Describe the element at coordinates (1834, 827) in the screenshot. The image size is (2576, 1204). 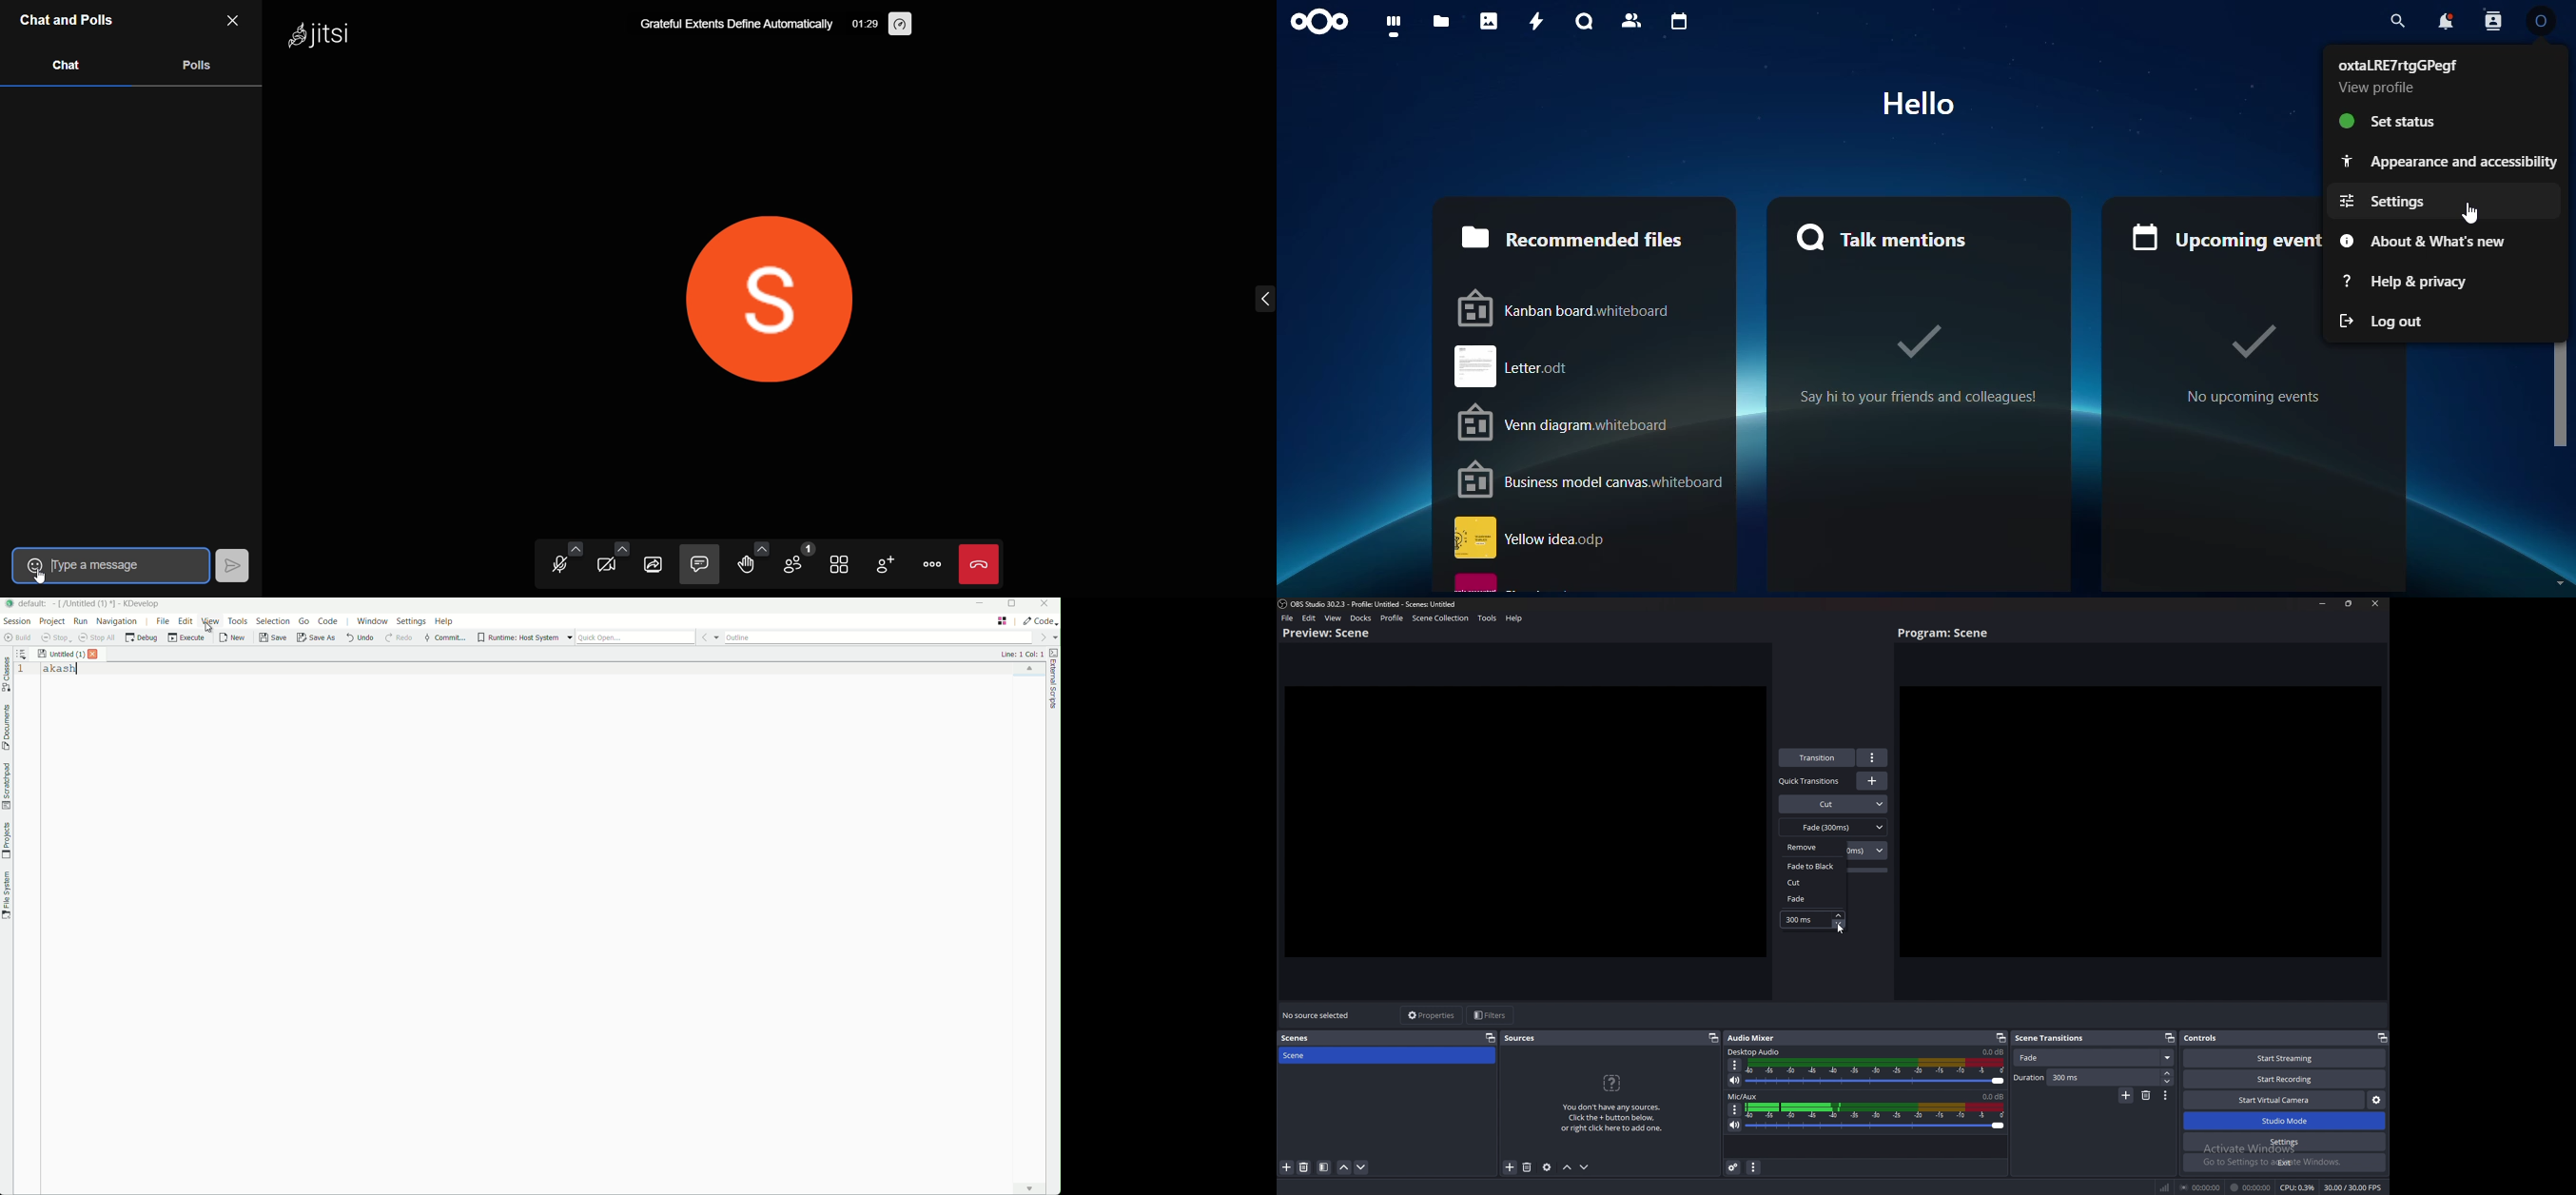
I see `fade(300ms)` at that location.